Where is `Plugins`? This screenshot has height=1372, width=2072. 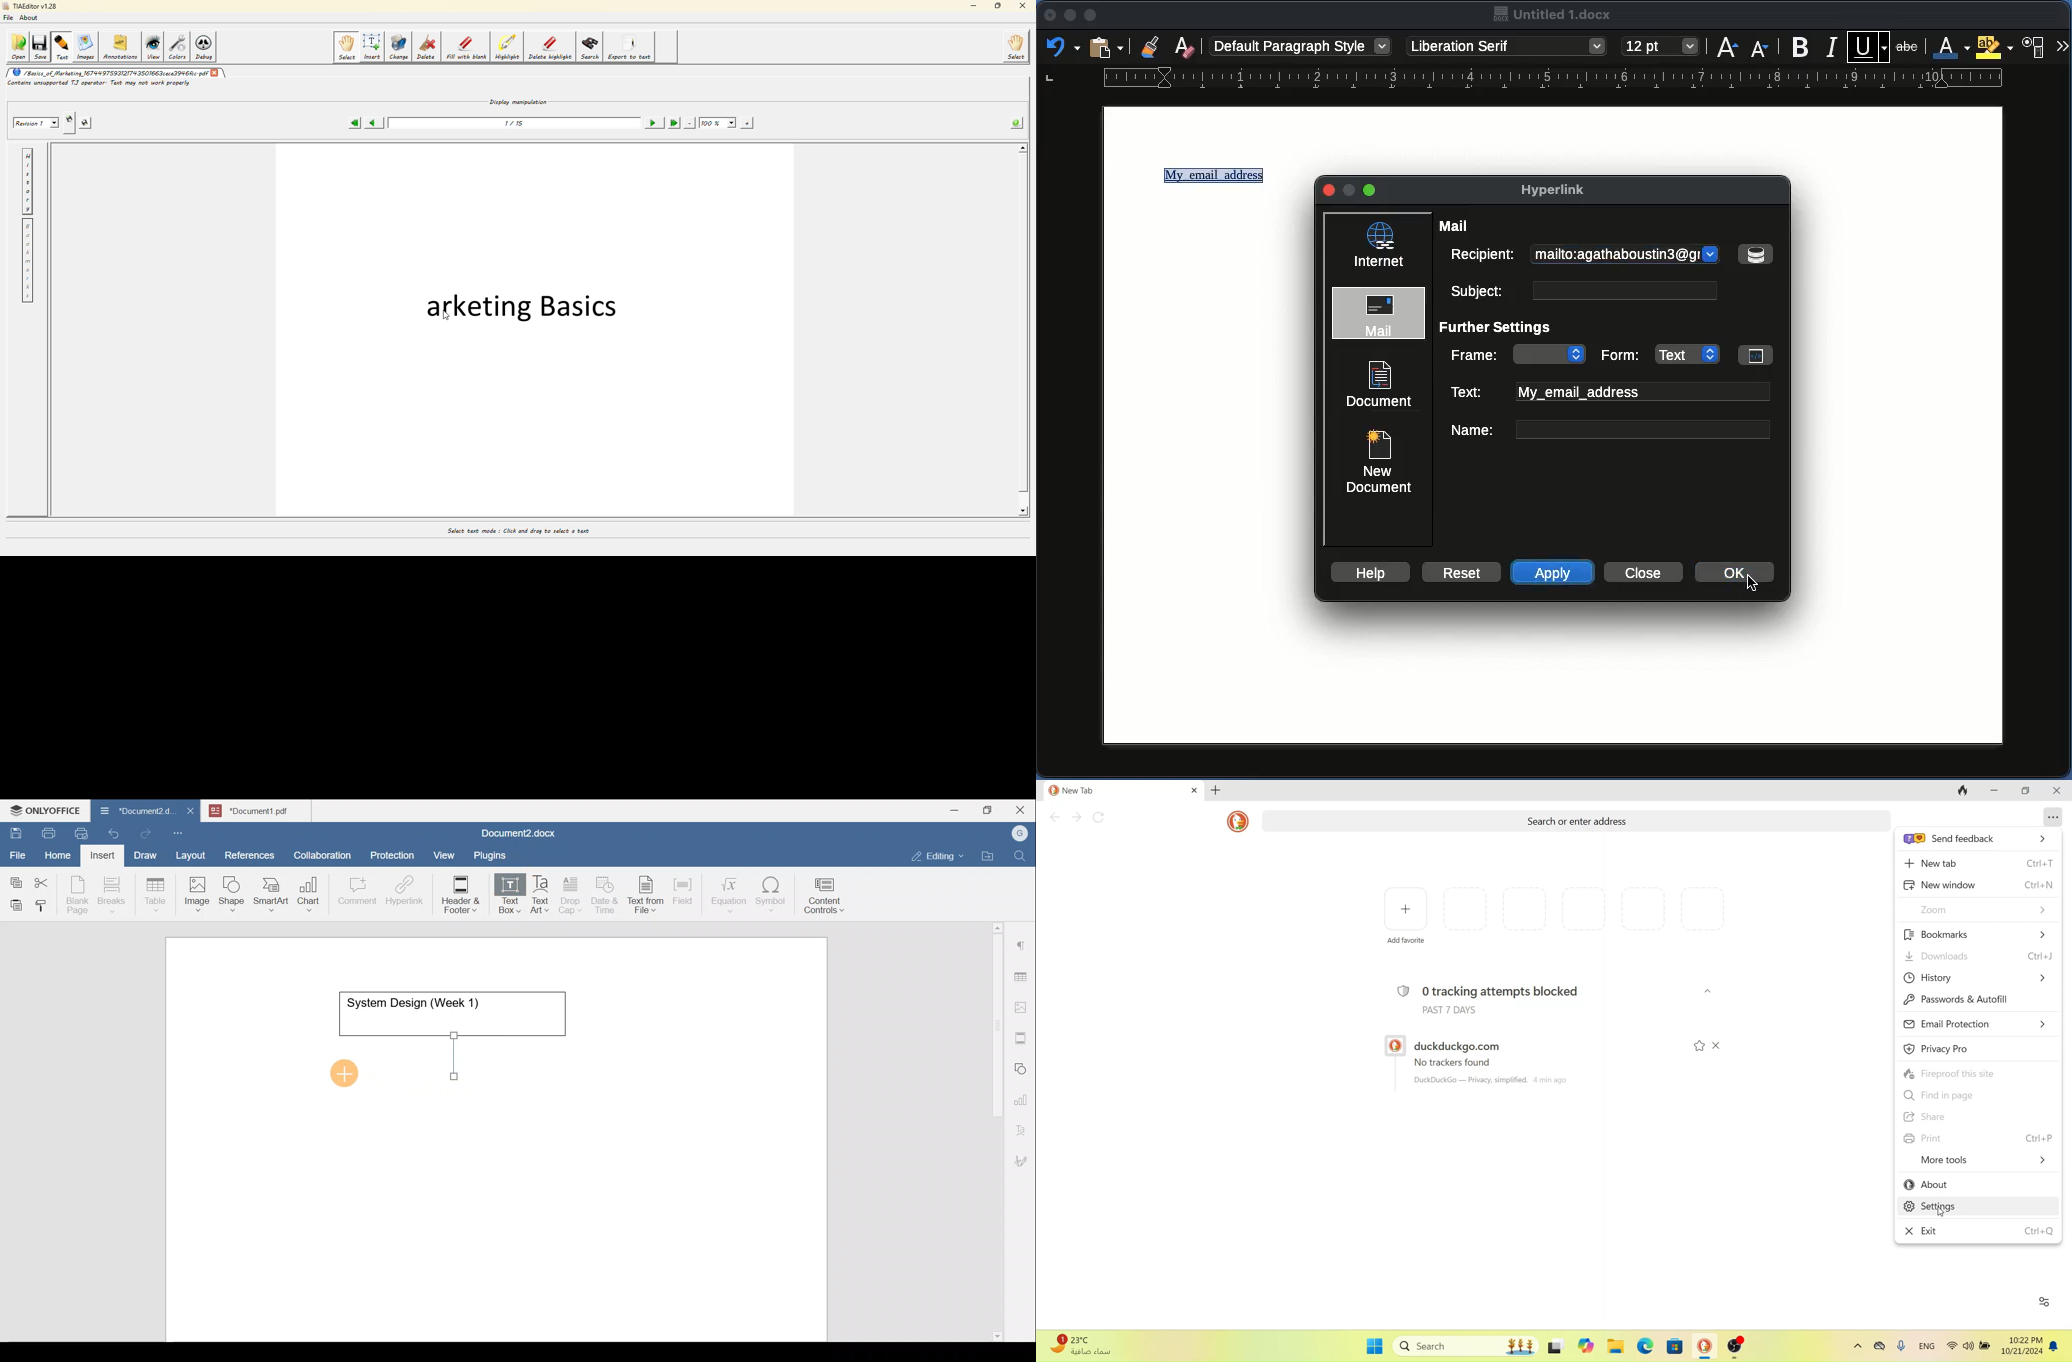 Plugins is located at coordinates (493, 854).